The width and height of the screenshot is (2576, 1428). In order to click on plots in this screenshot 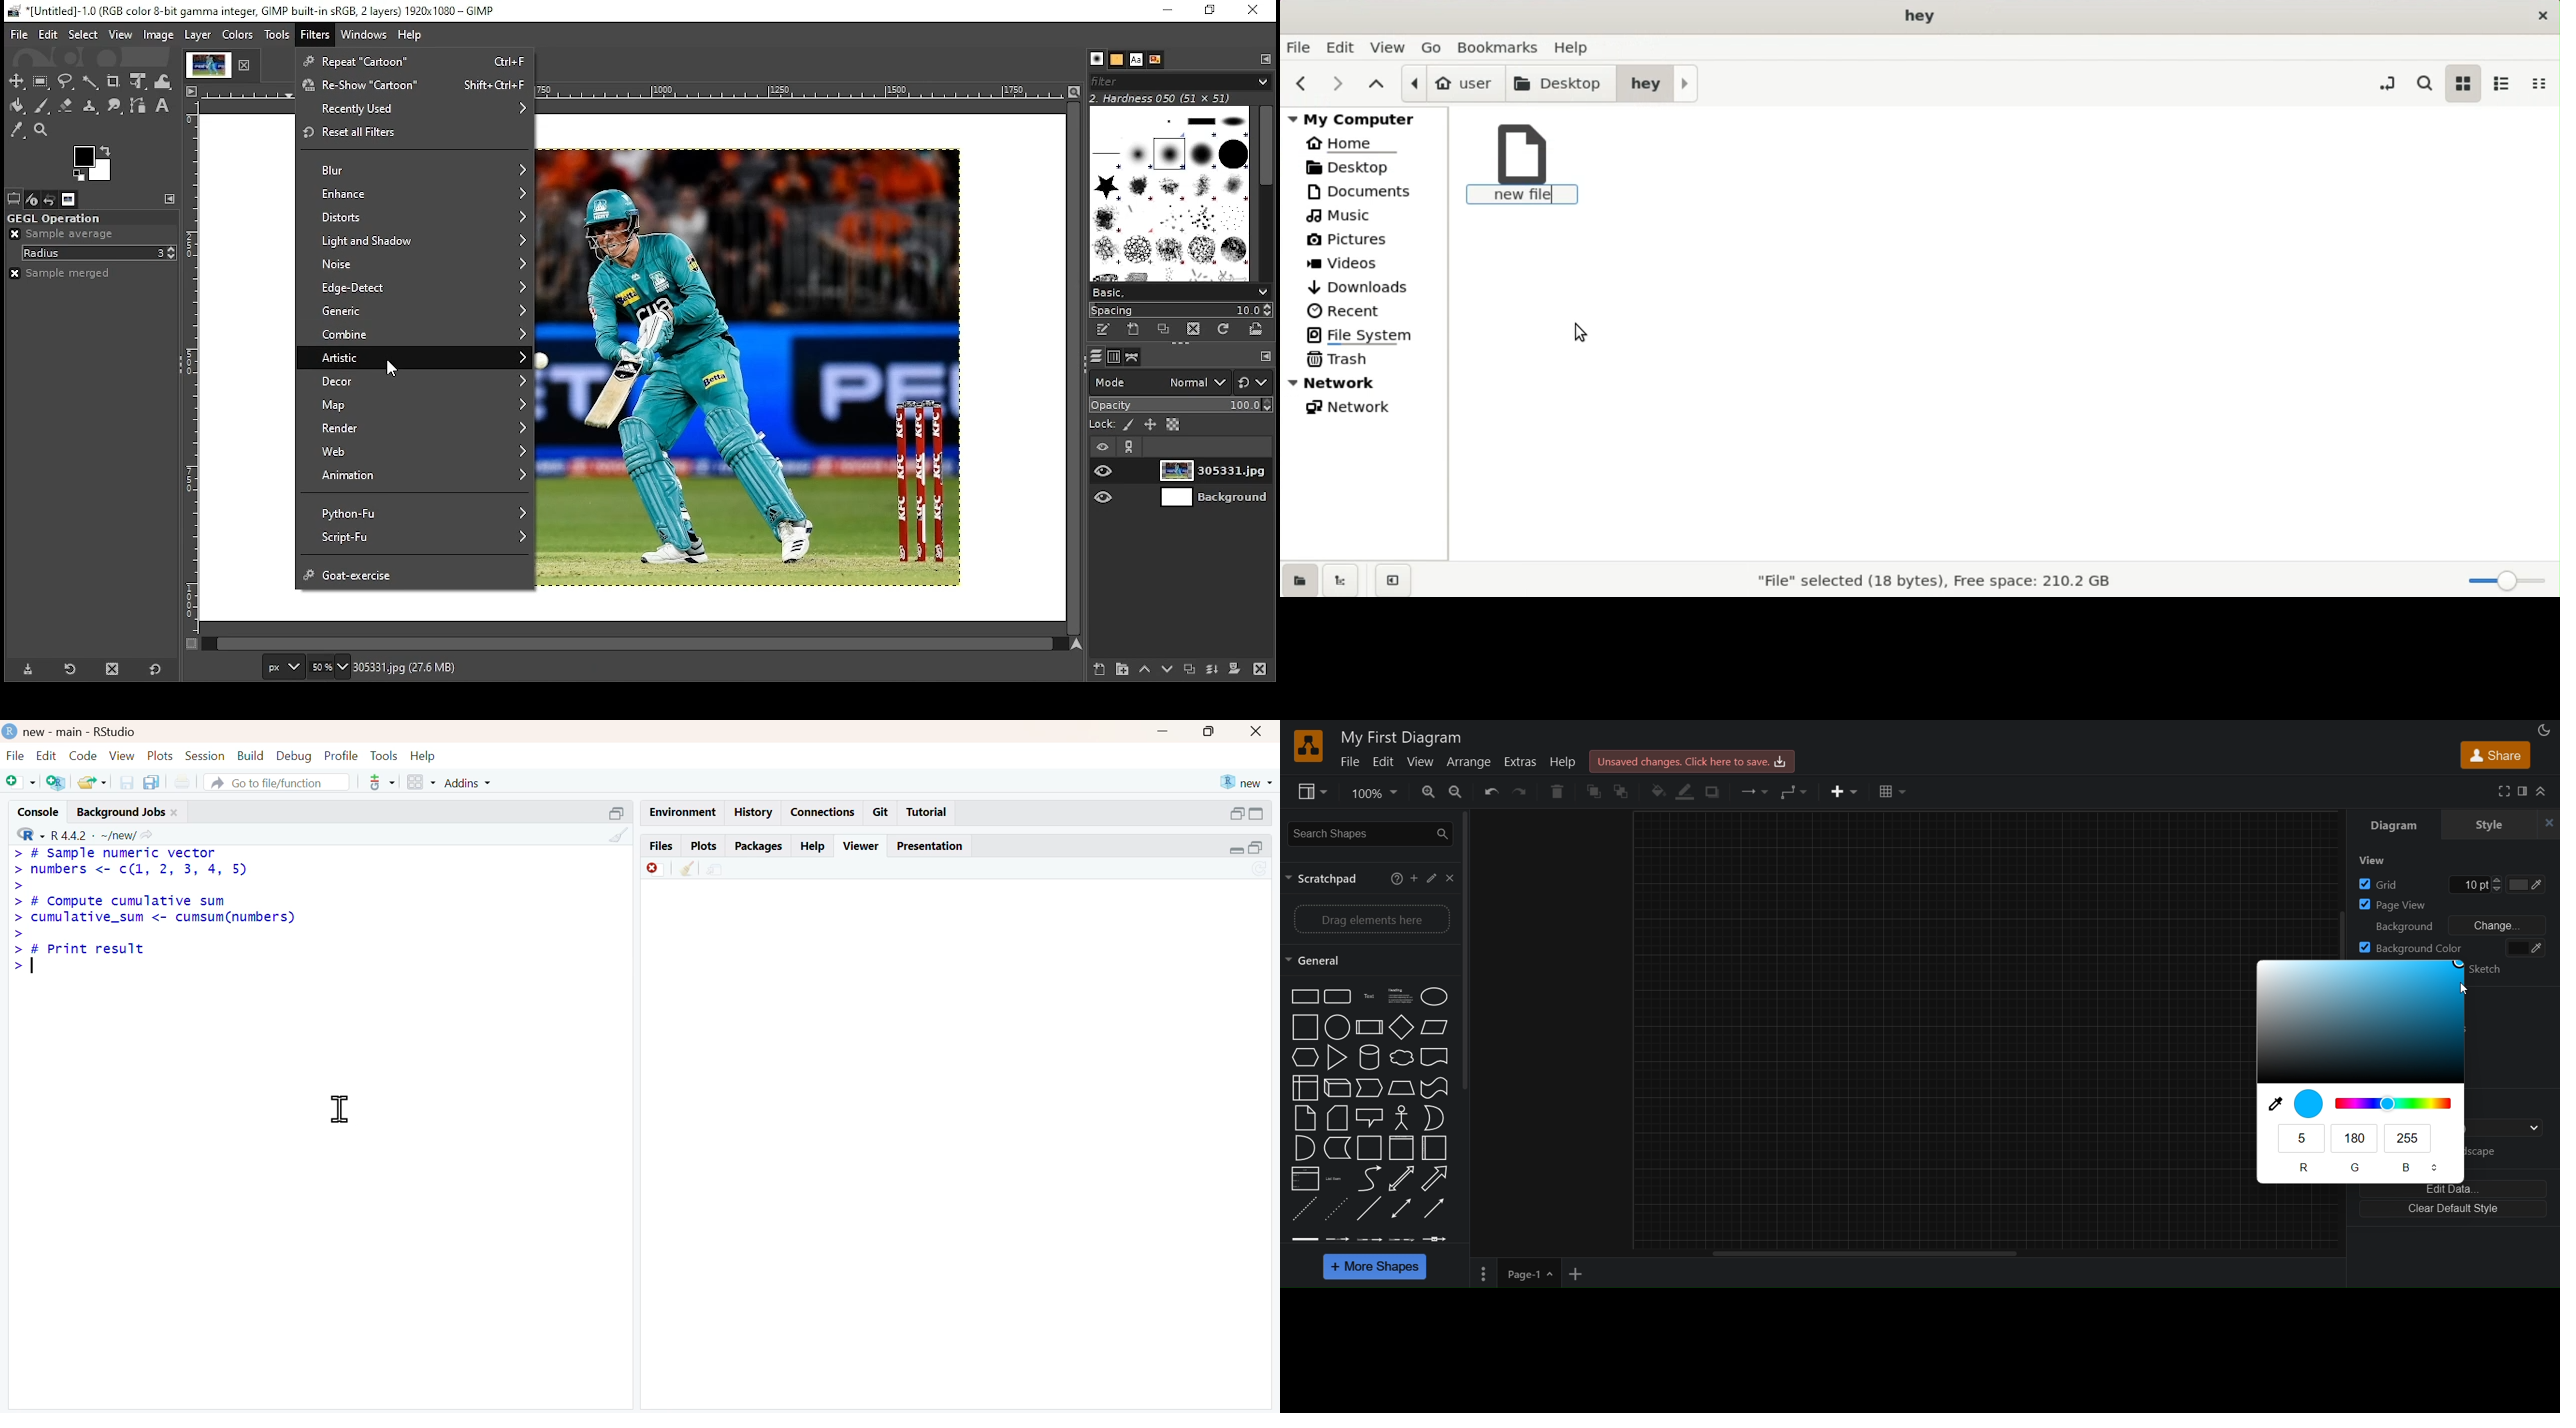, I will do `click(160, 754)`.